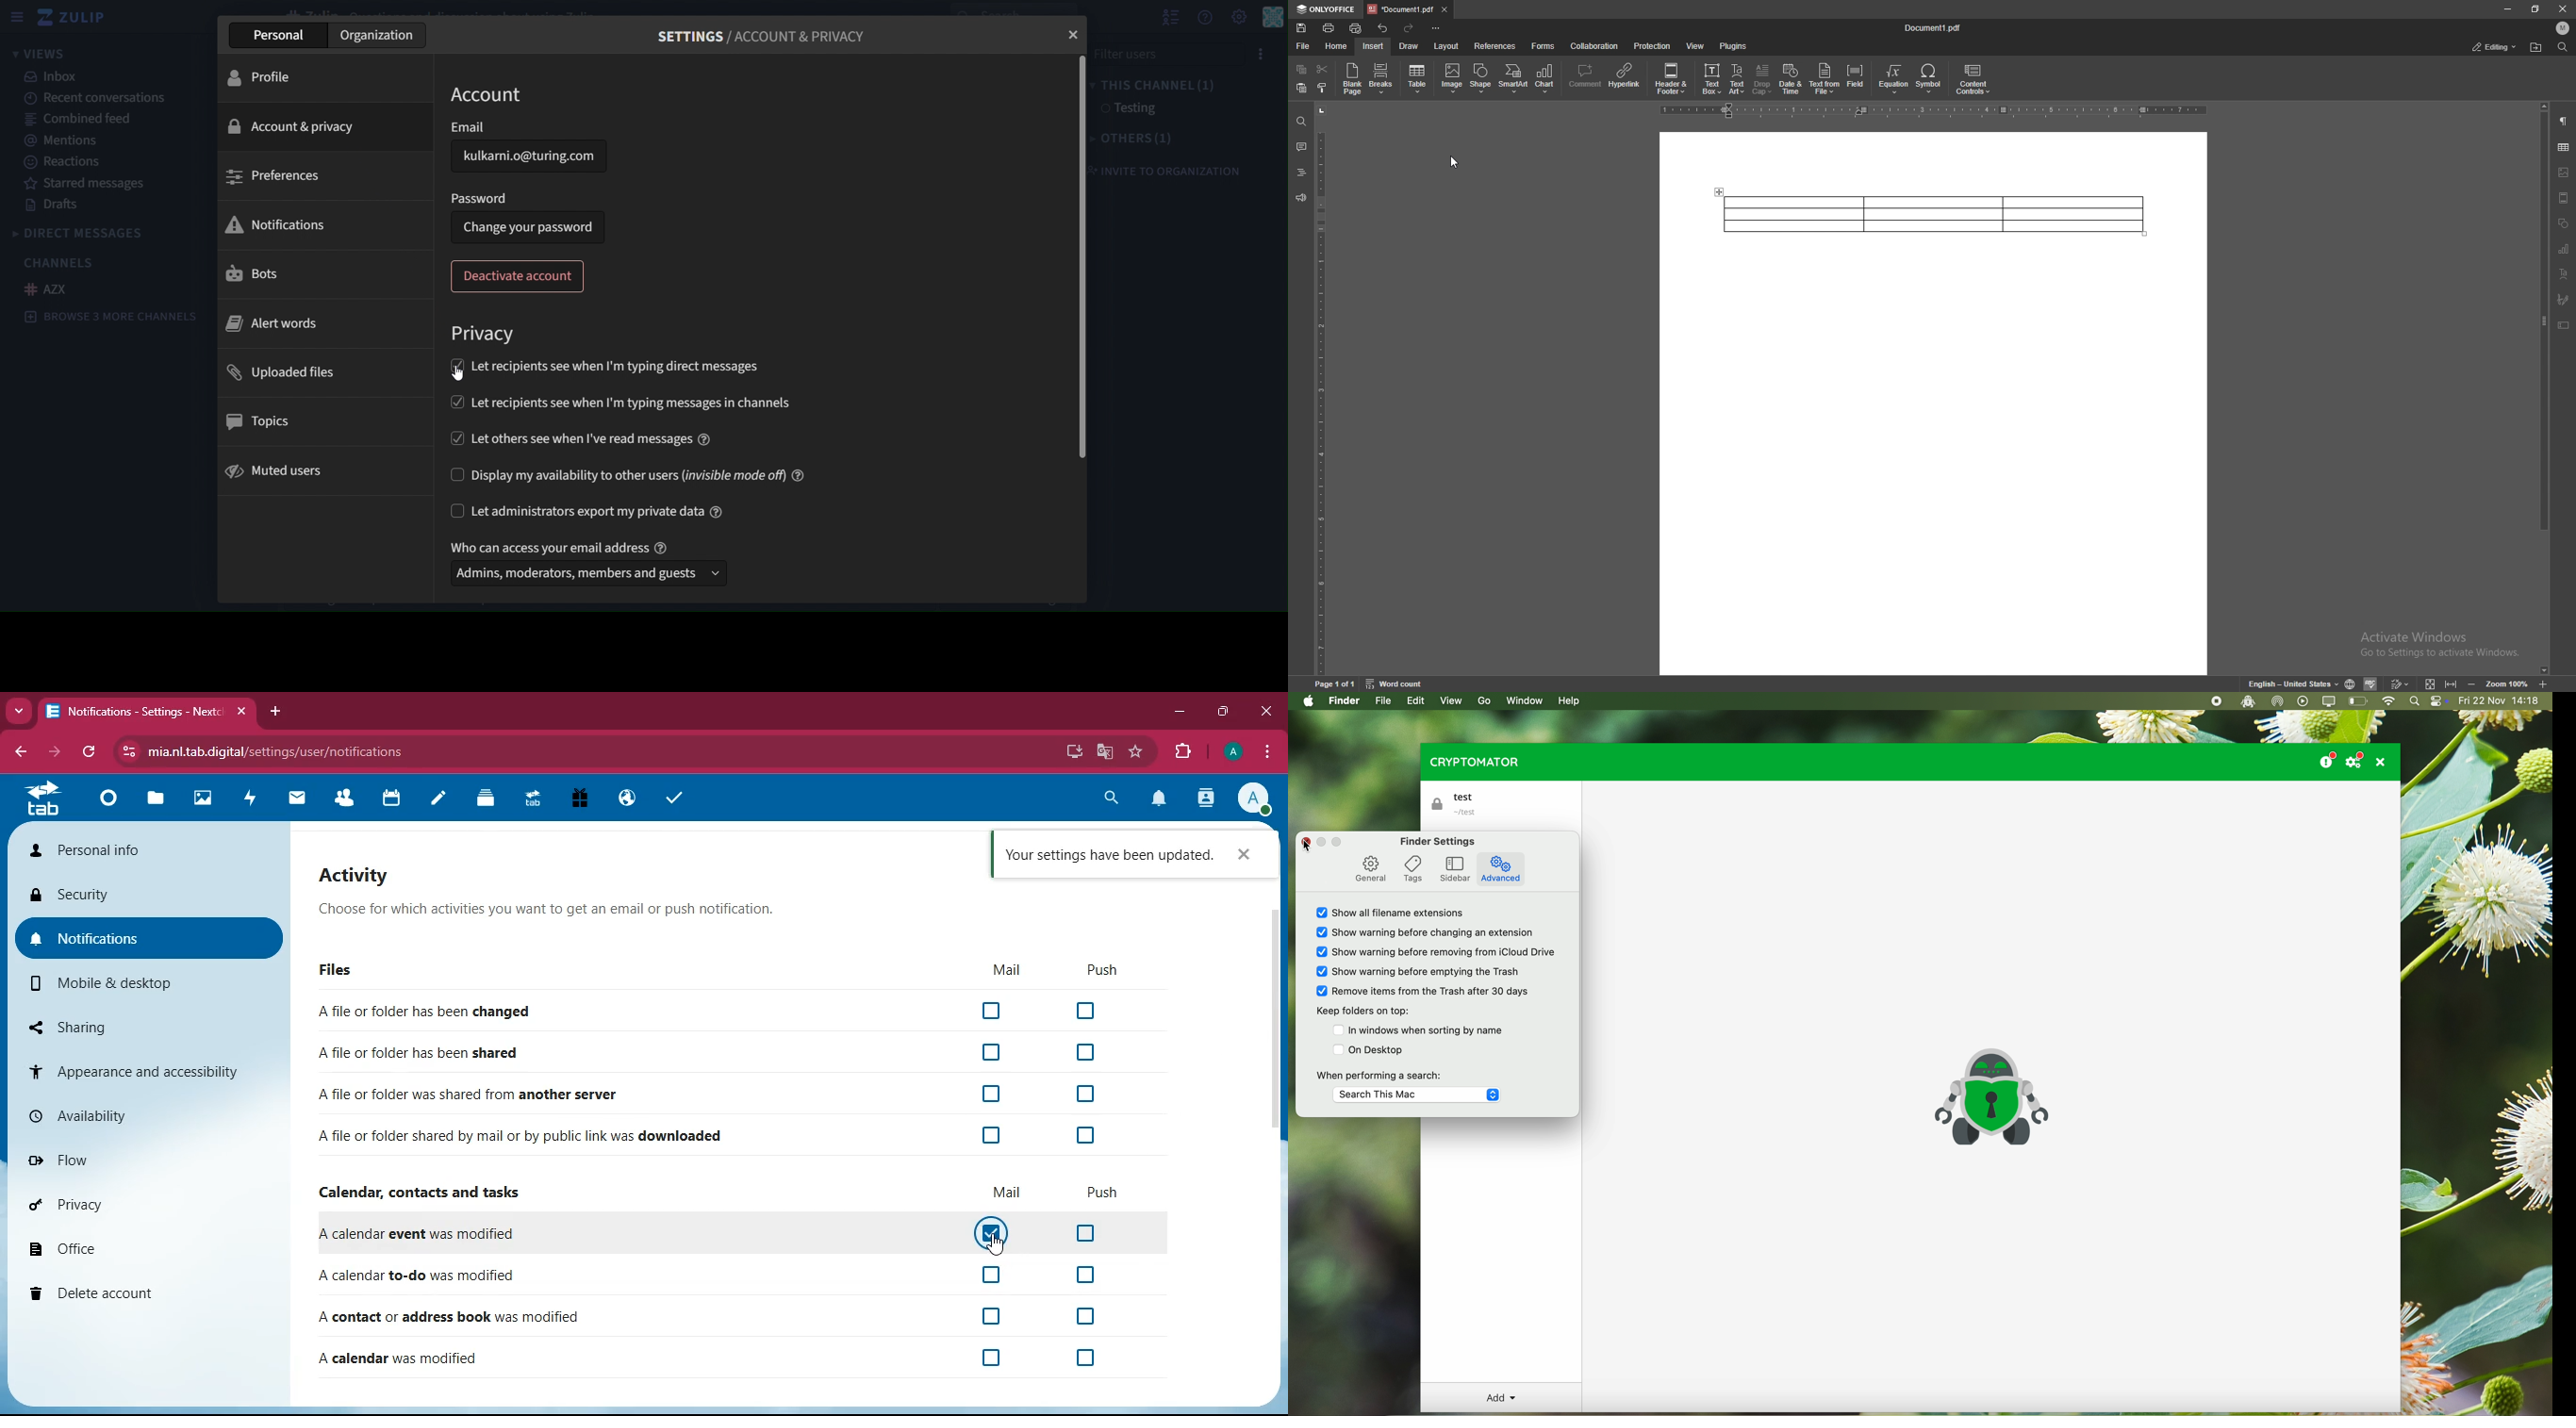 The height and width of the screenshot is (1428, 2576). Describe the element at coordinates (147, 1072) in the screenshot. I see `appearance and accessibility` at that location.